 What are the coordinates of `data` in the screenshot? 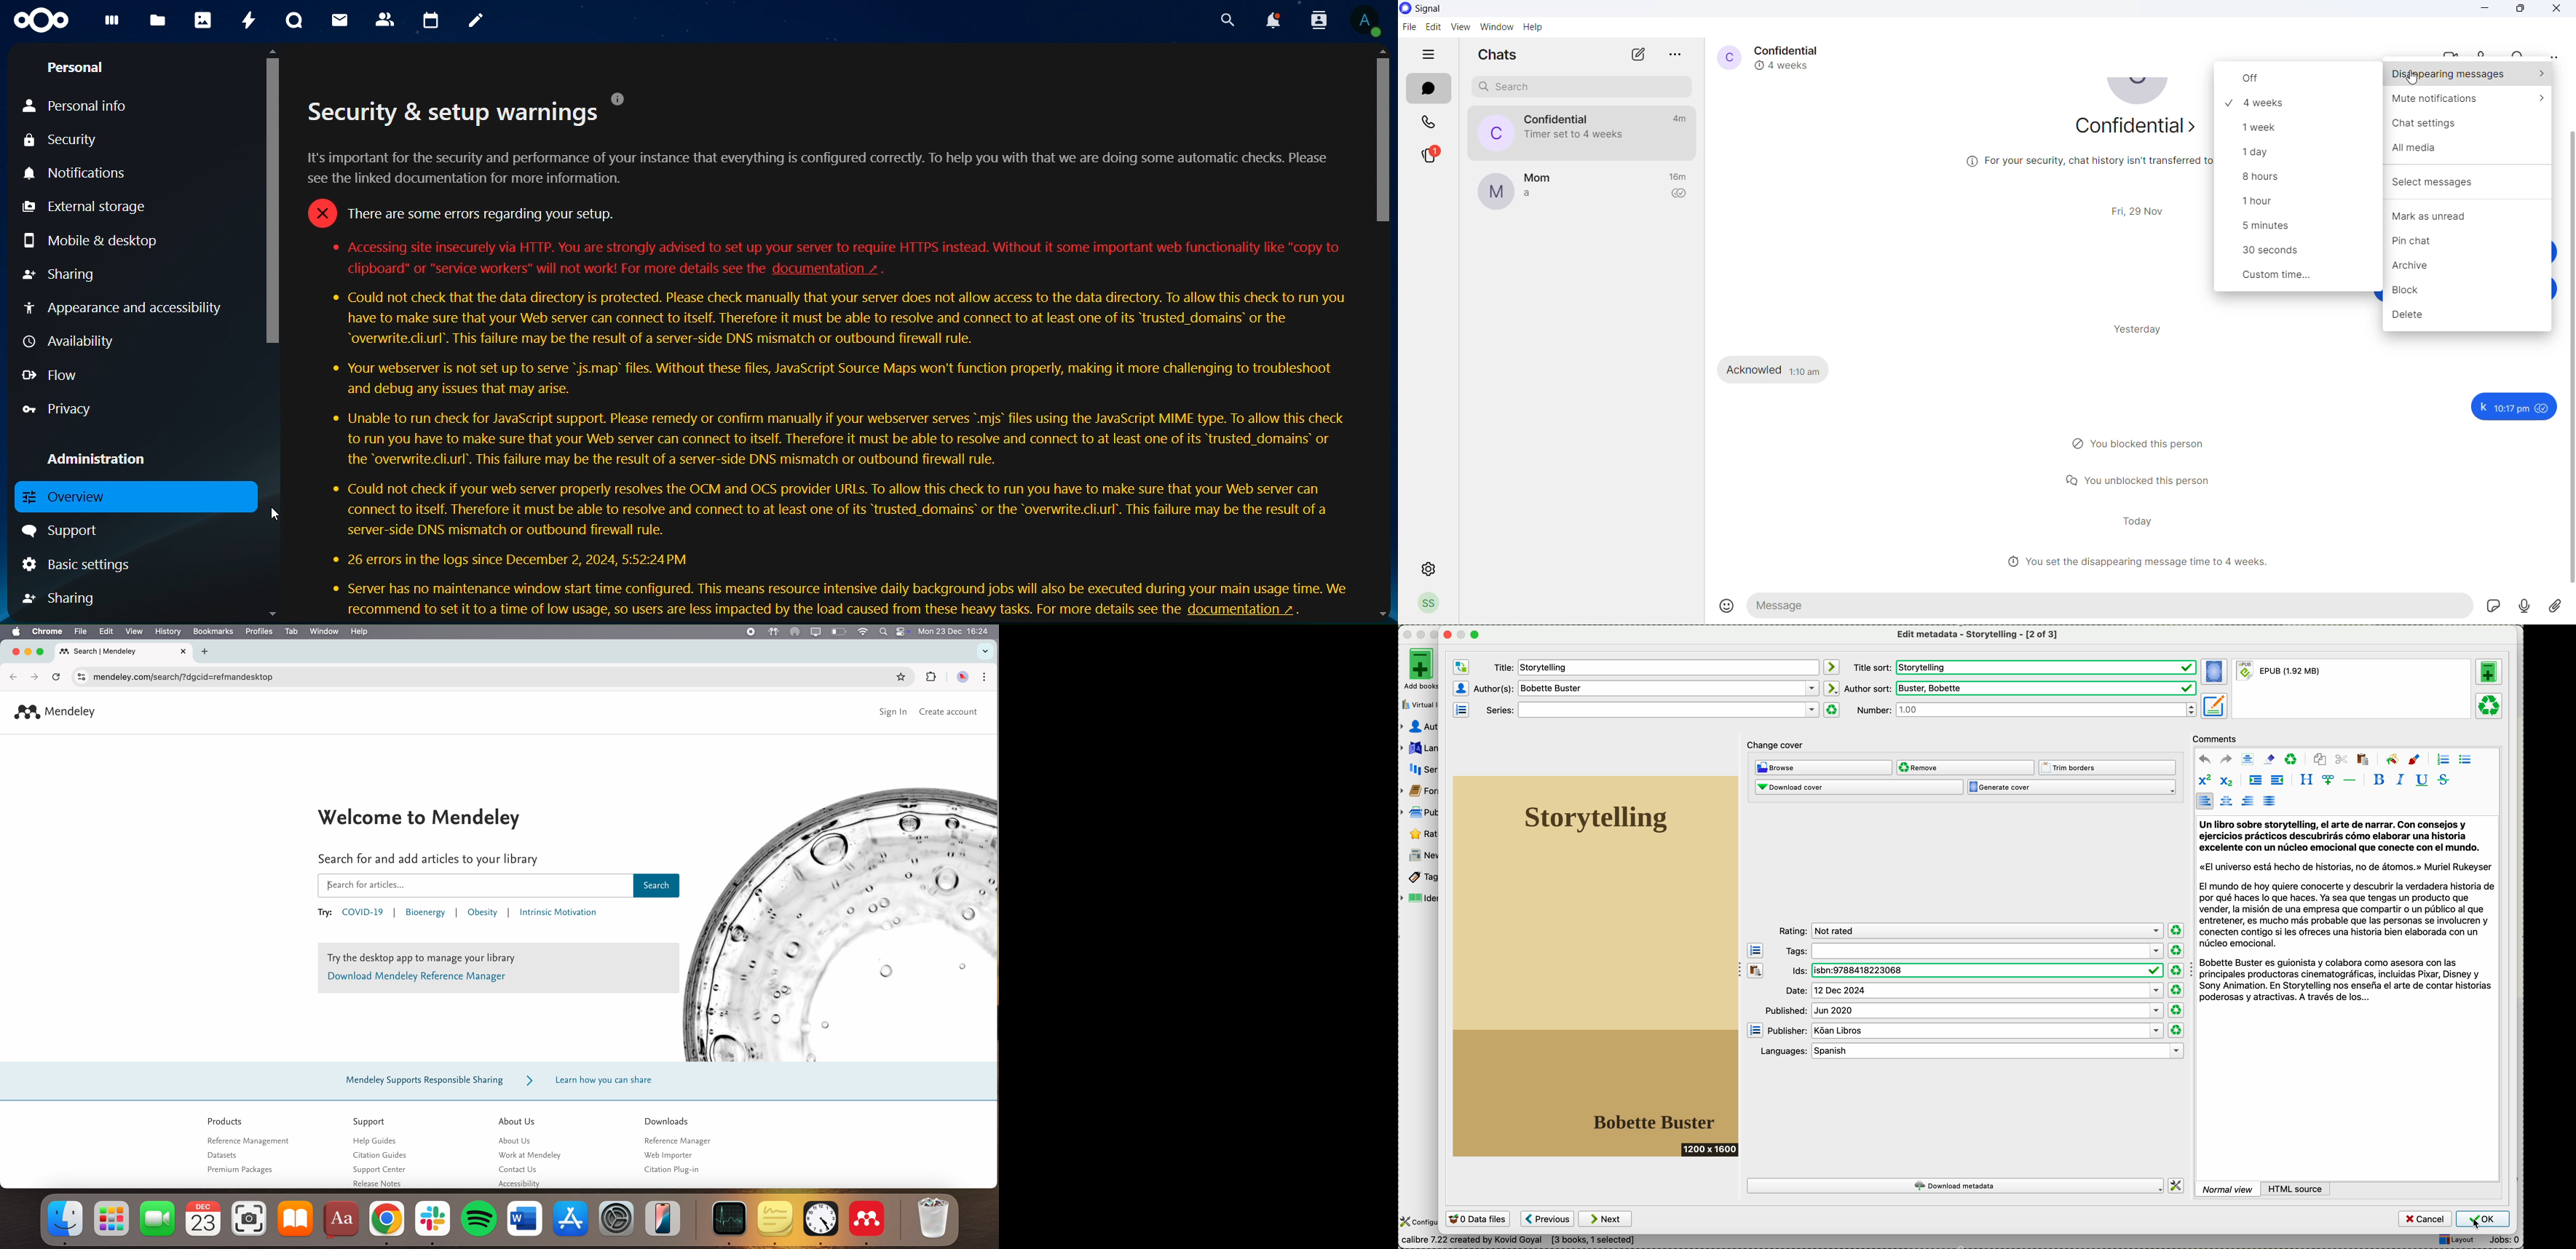 It's located at (1523, 1240).